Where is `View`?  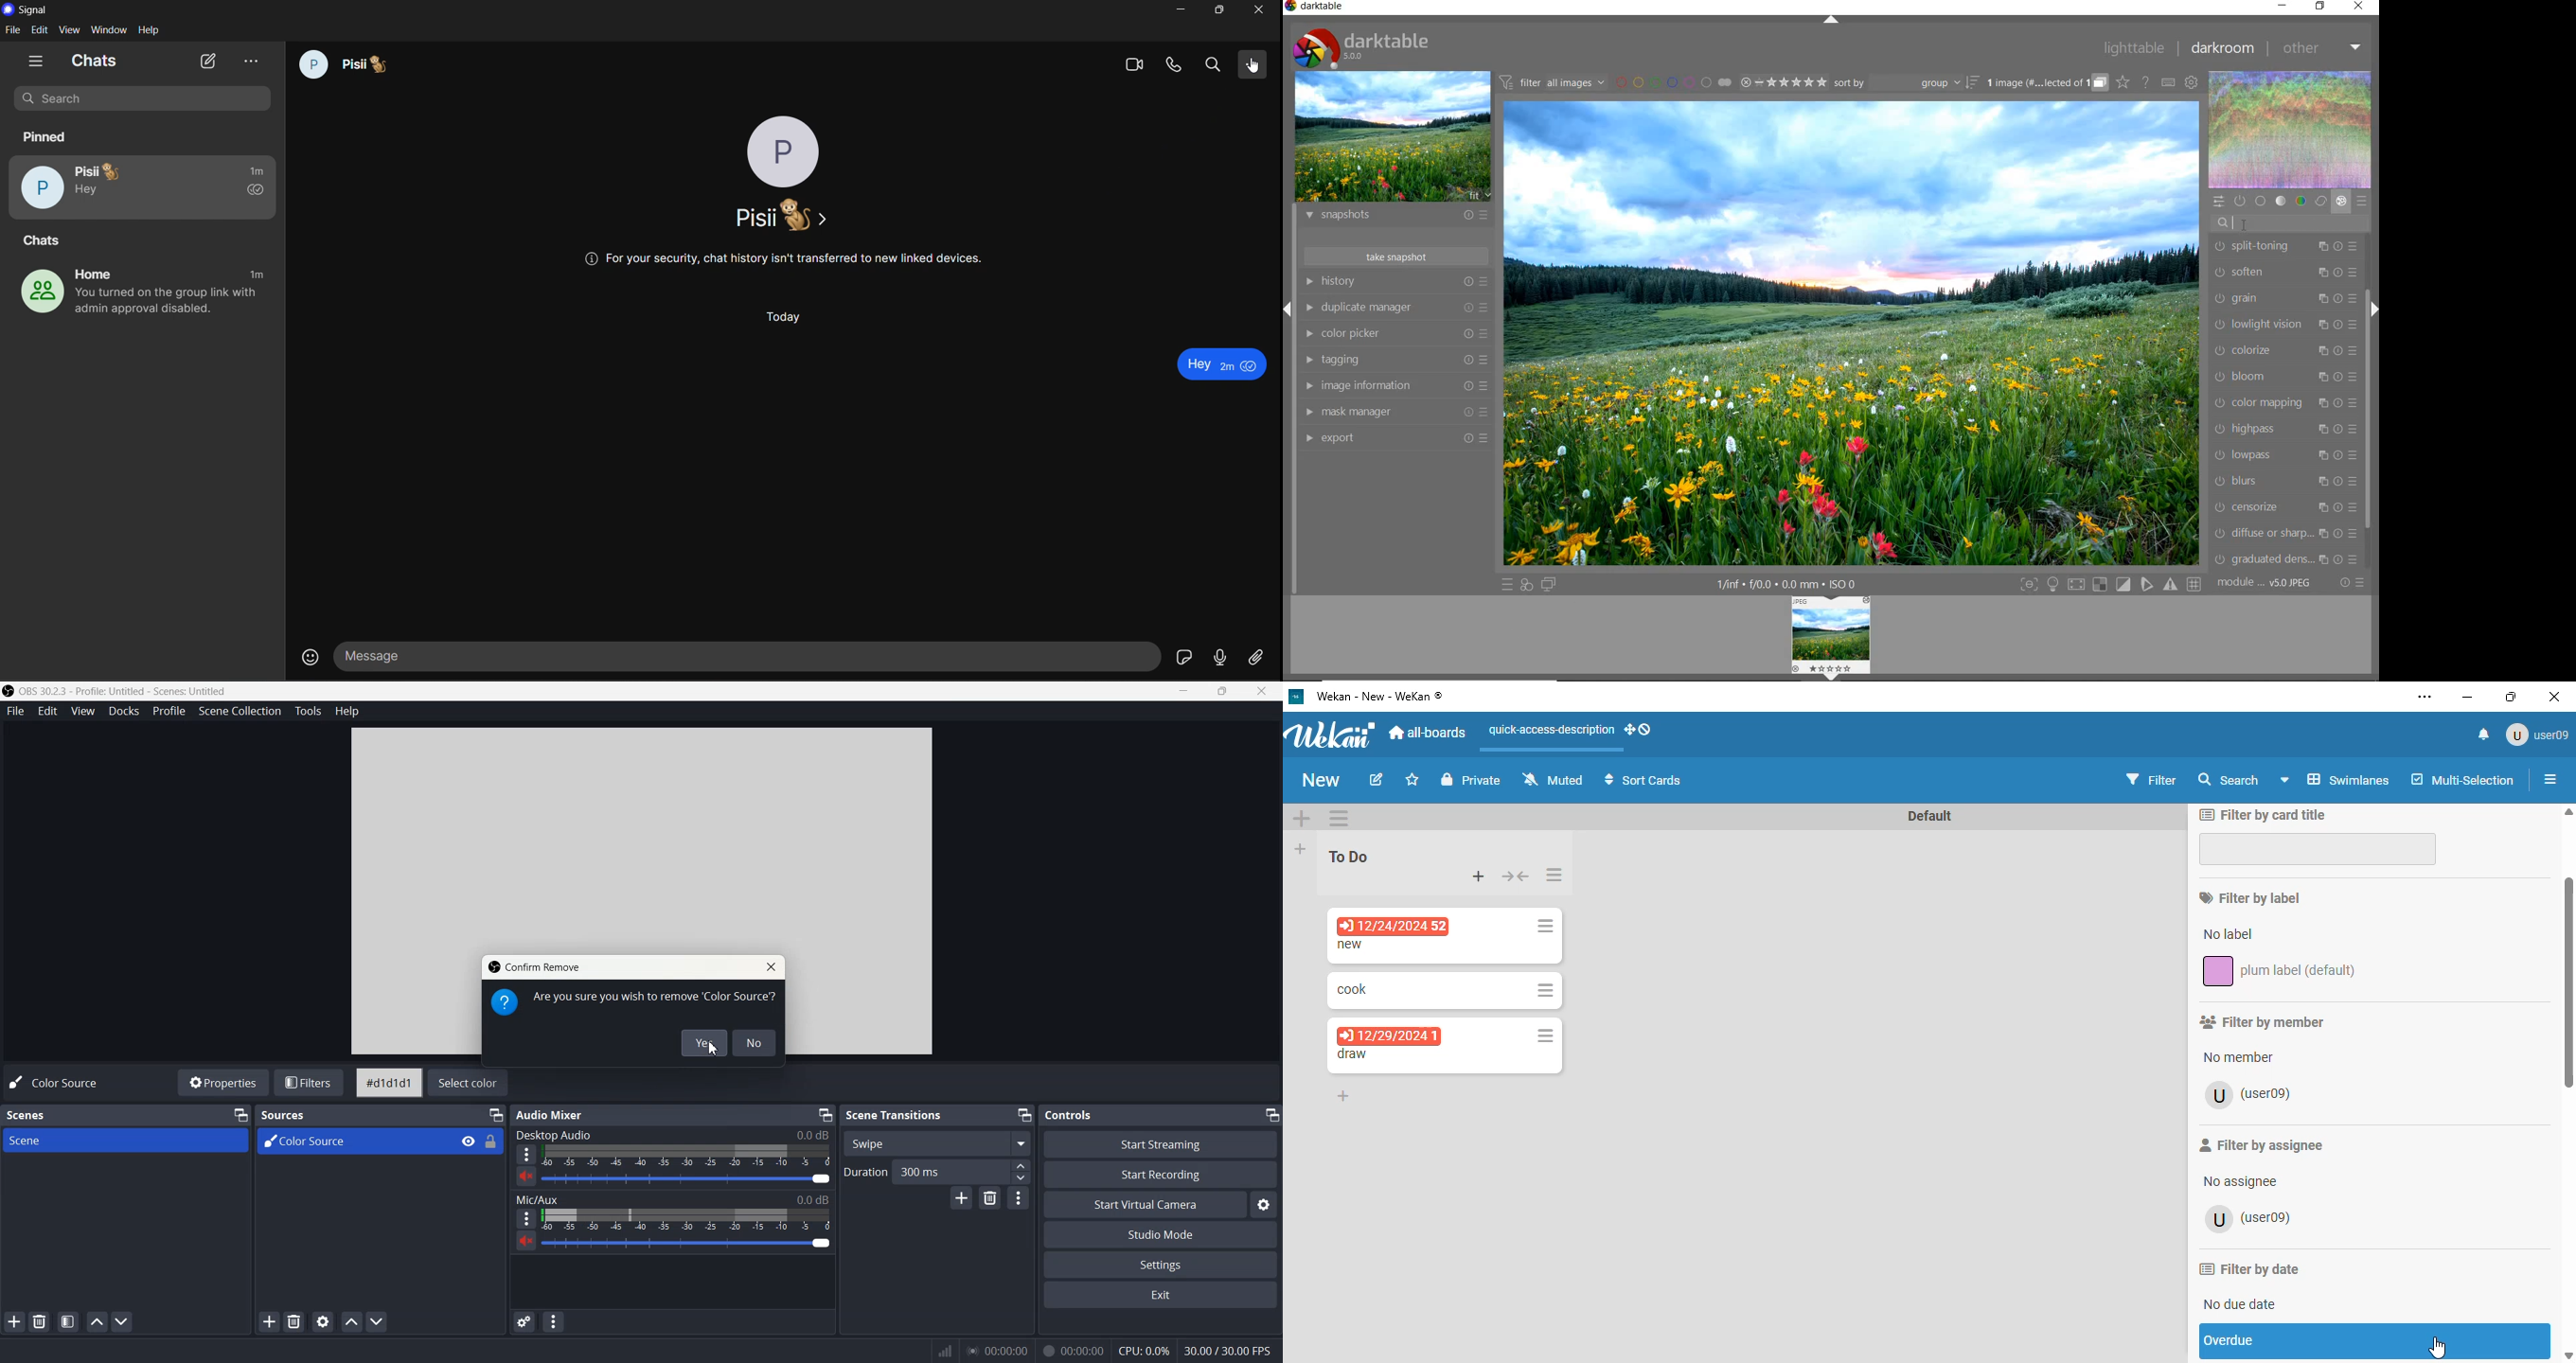 View is located at coordinates (82, 711).